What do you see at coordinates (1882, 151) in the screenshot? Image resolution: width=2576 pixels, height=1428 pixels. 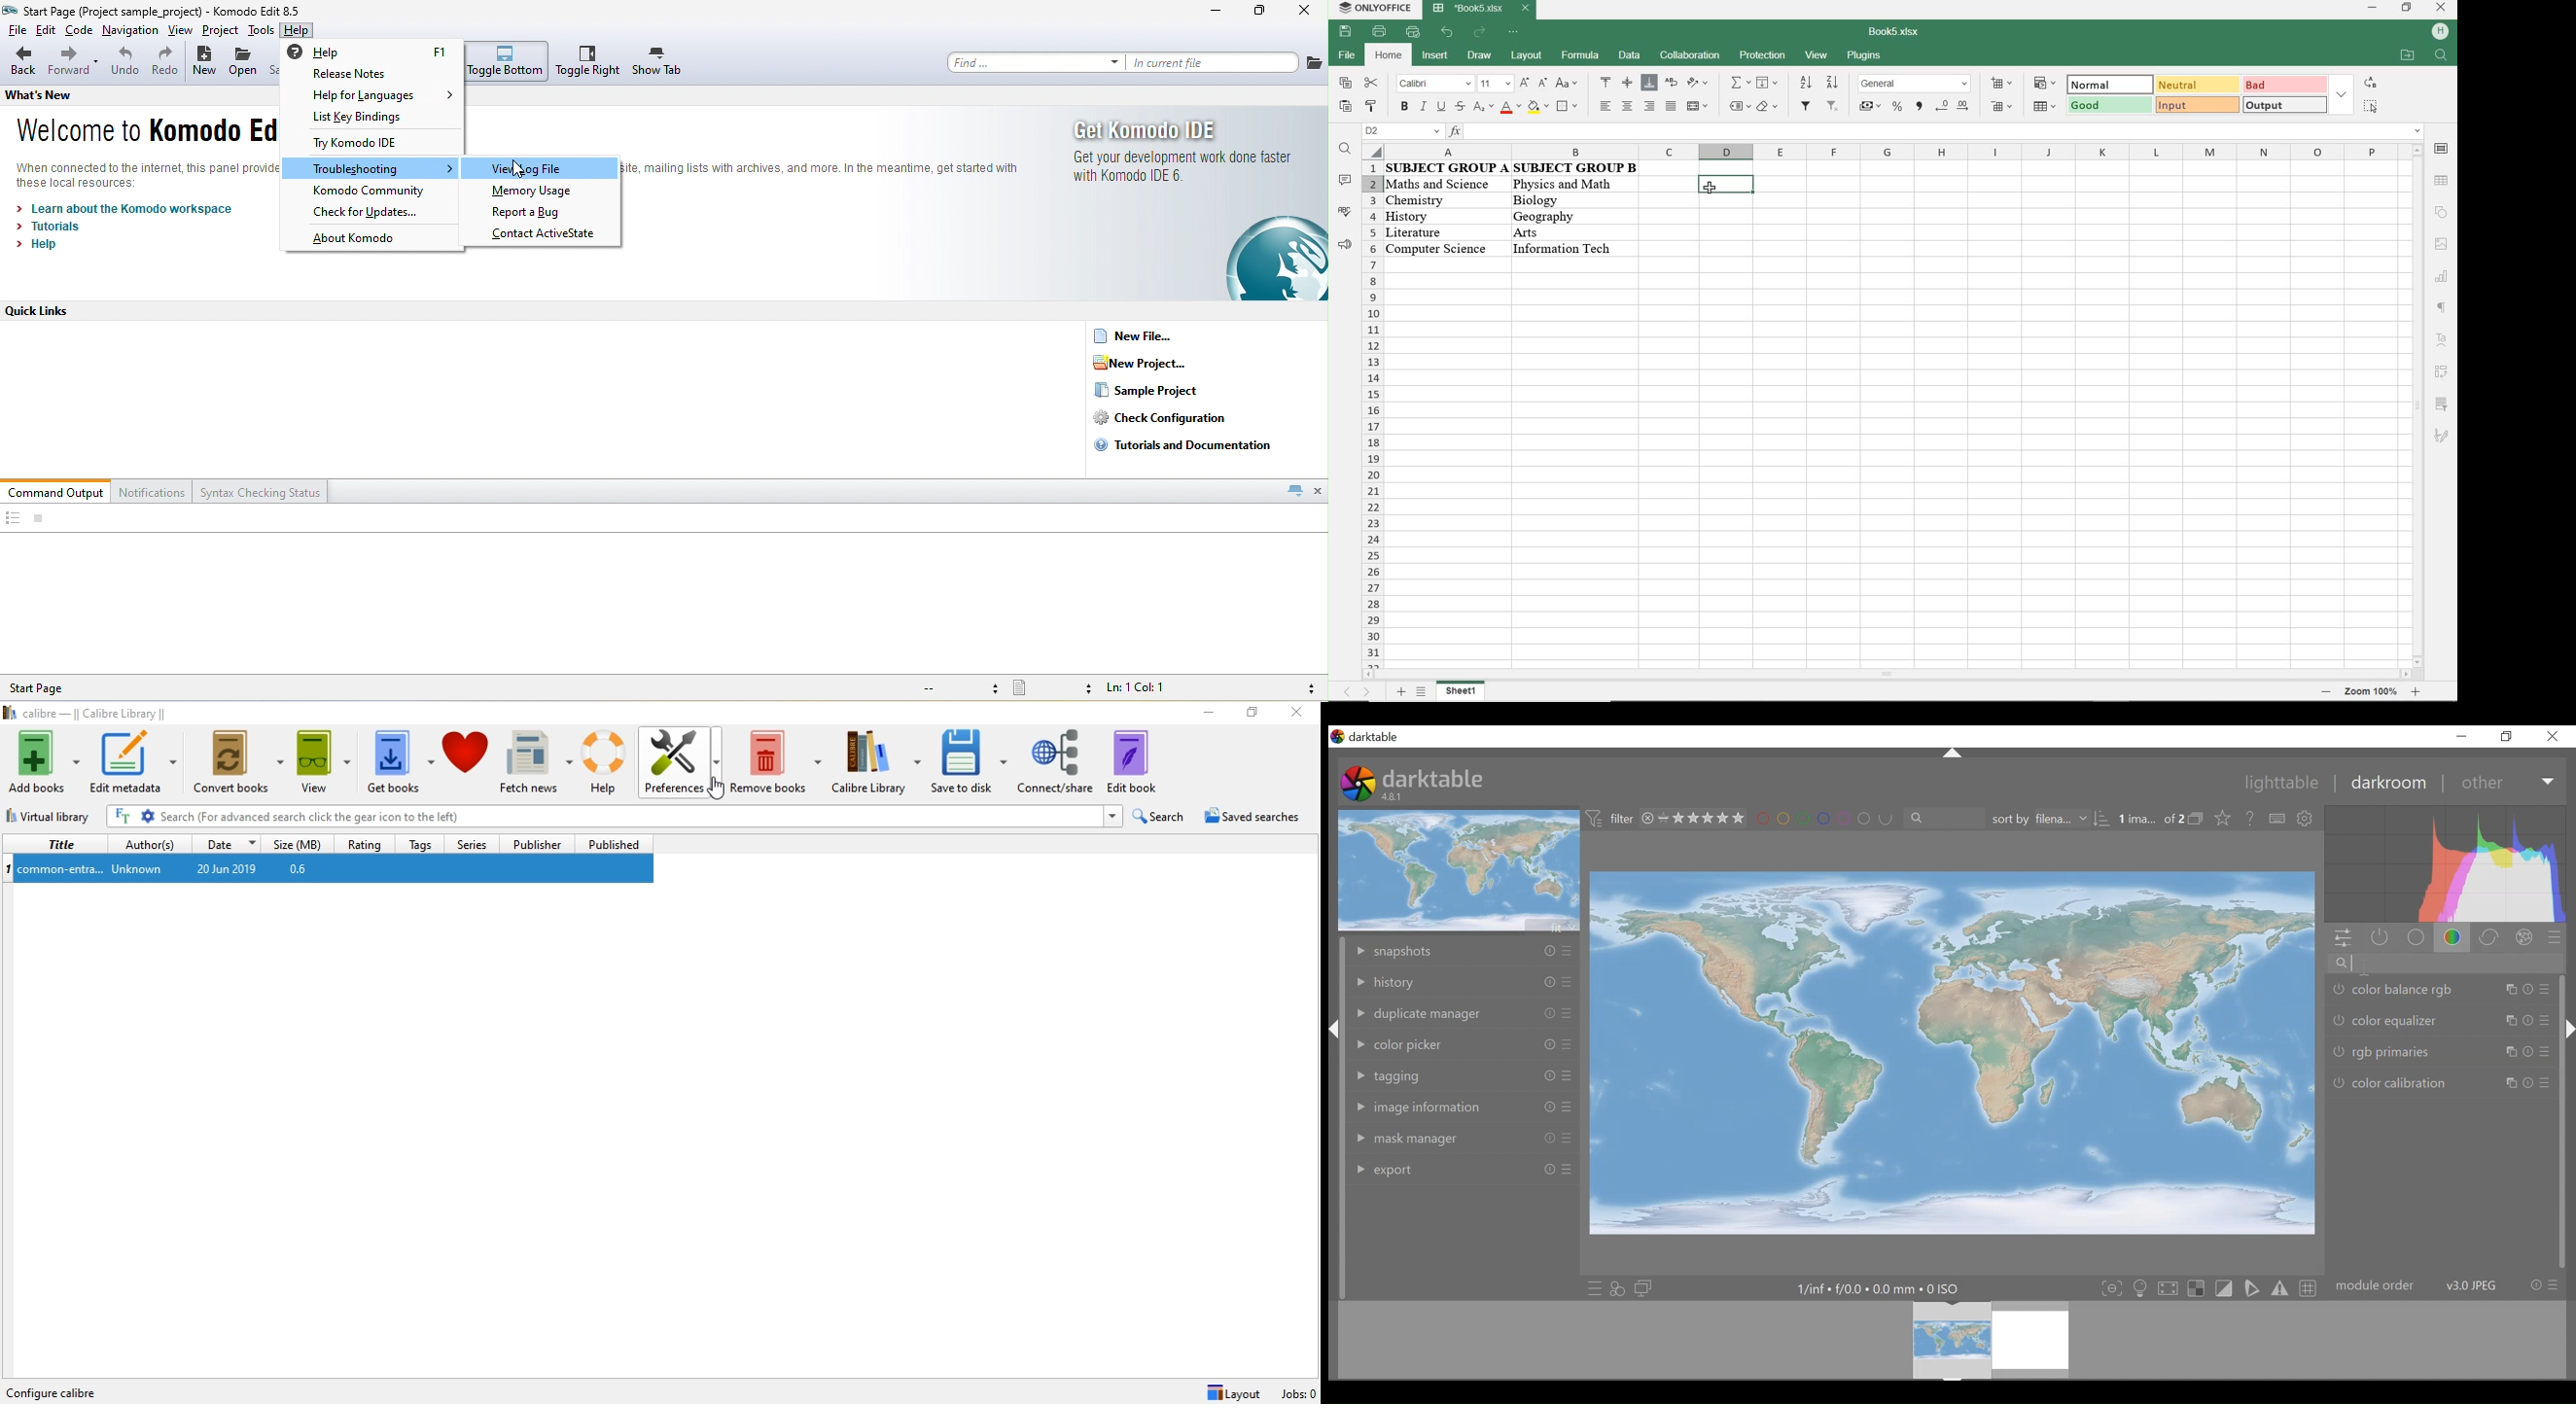 I see `columns` at bounding box center [1882, 151].